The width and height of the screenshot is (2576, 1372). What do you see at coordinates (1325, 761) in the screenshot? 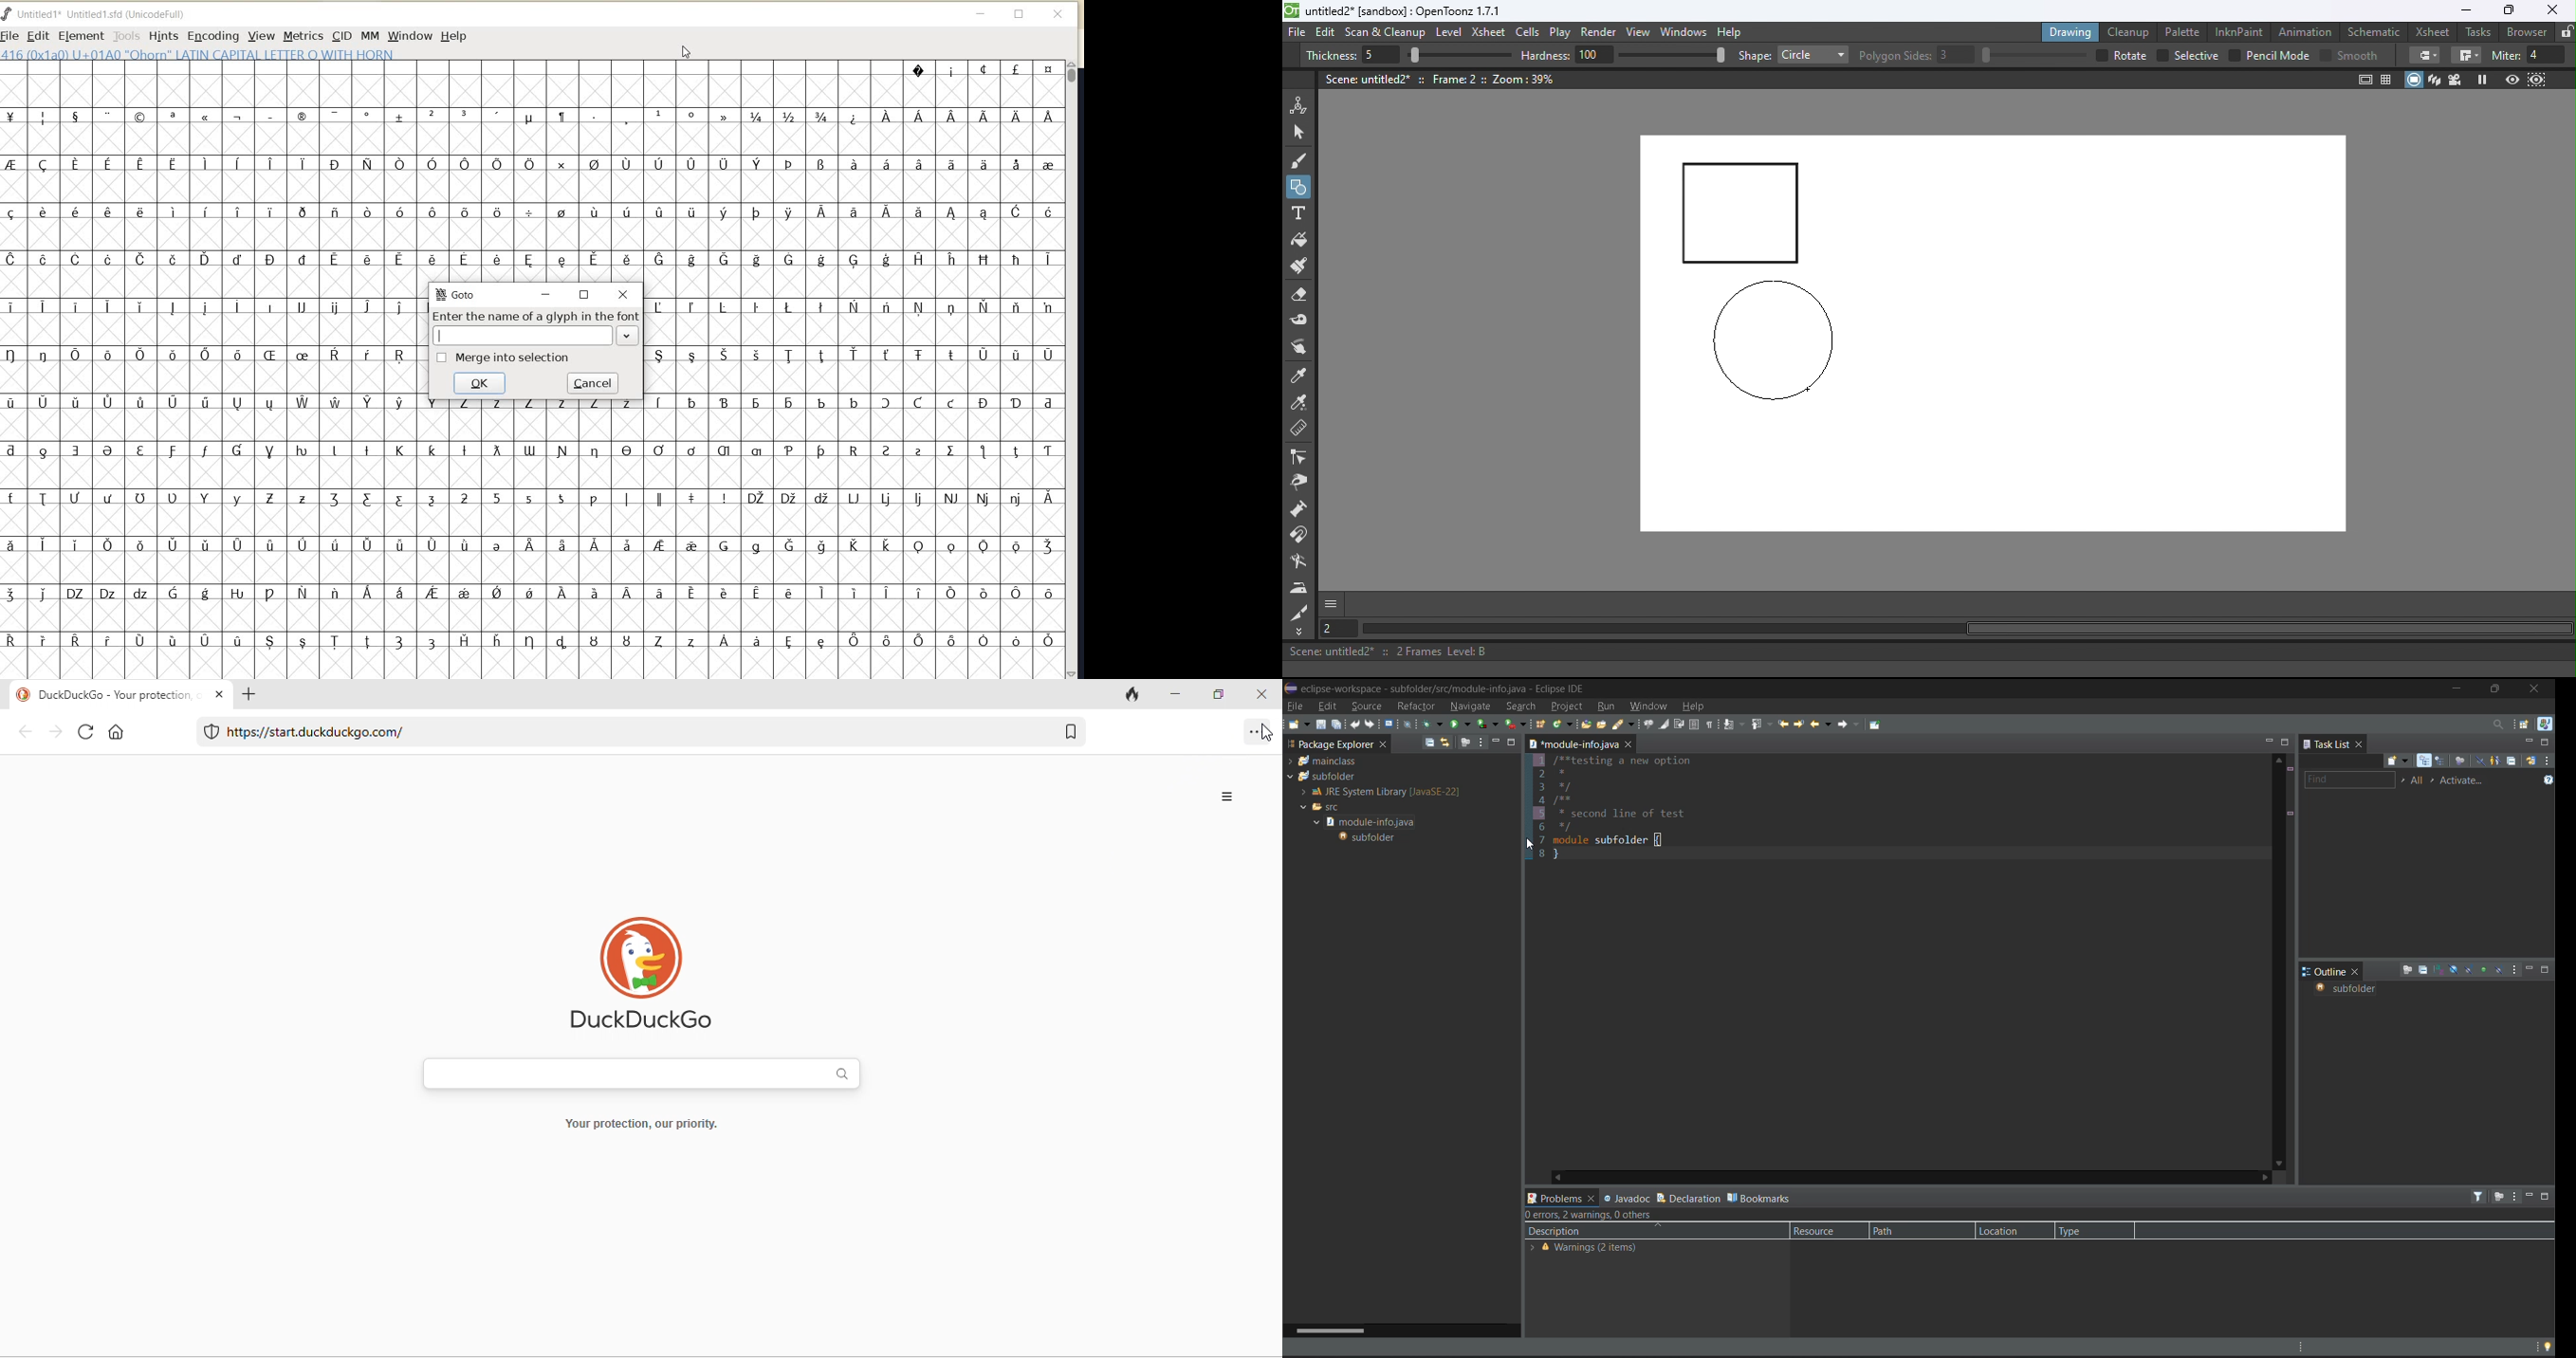
I see `mainclass` at bounding box center [1325, 761].